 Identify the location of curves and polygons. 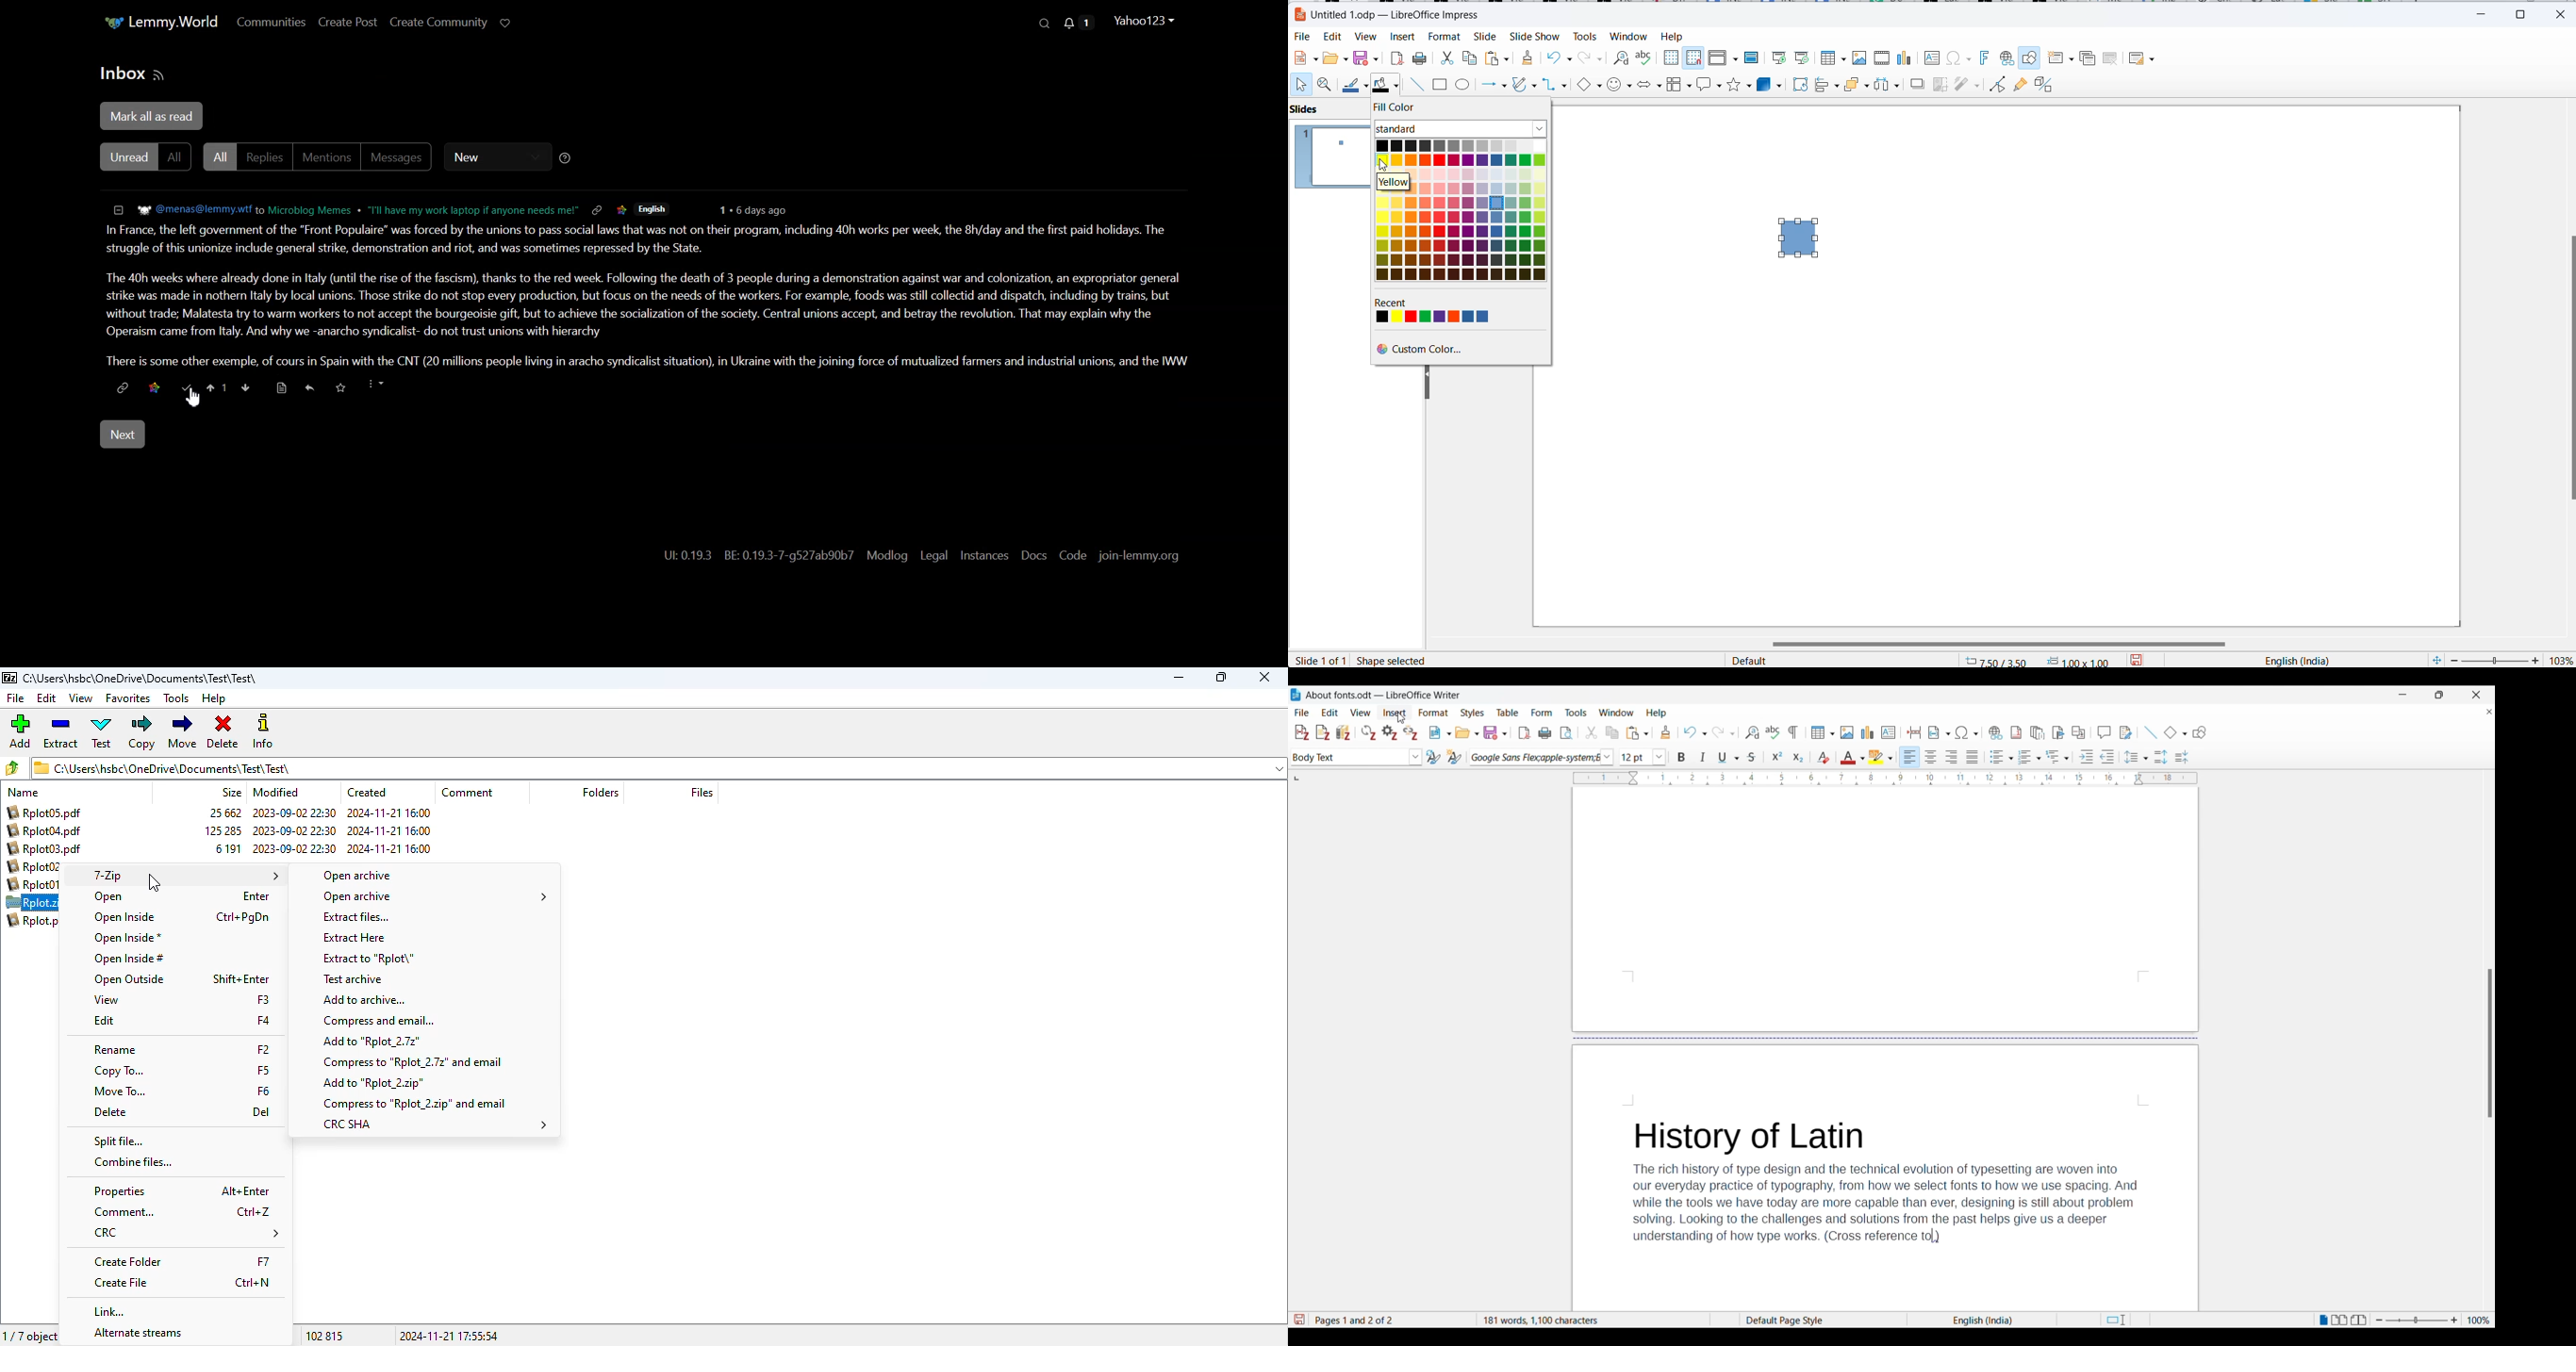
(1523, 86).